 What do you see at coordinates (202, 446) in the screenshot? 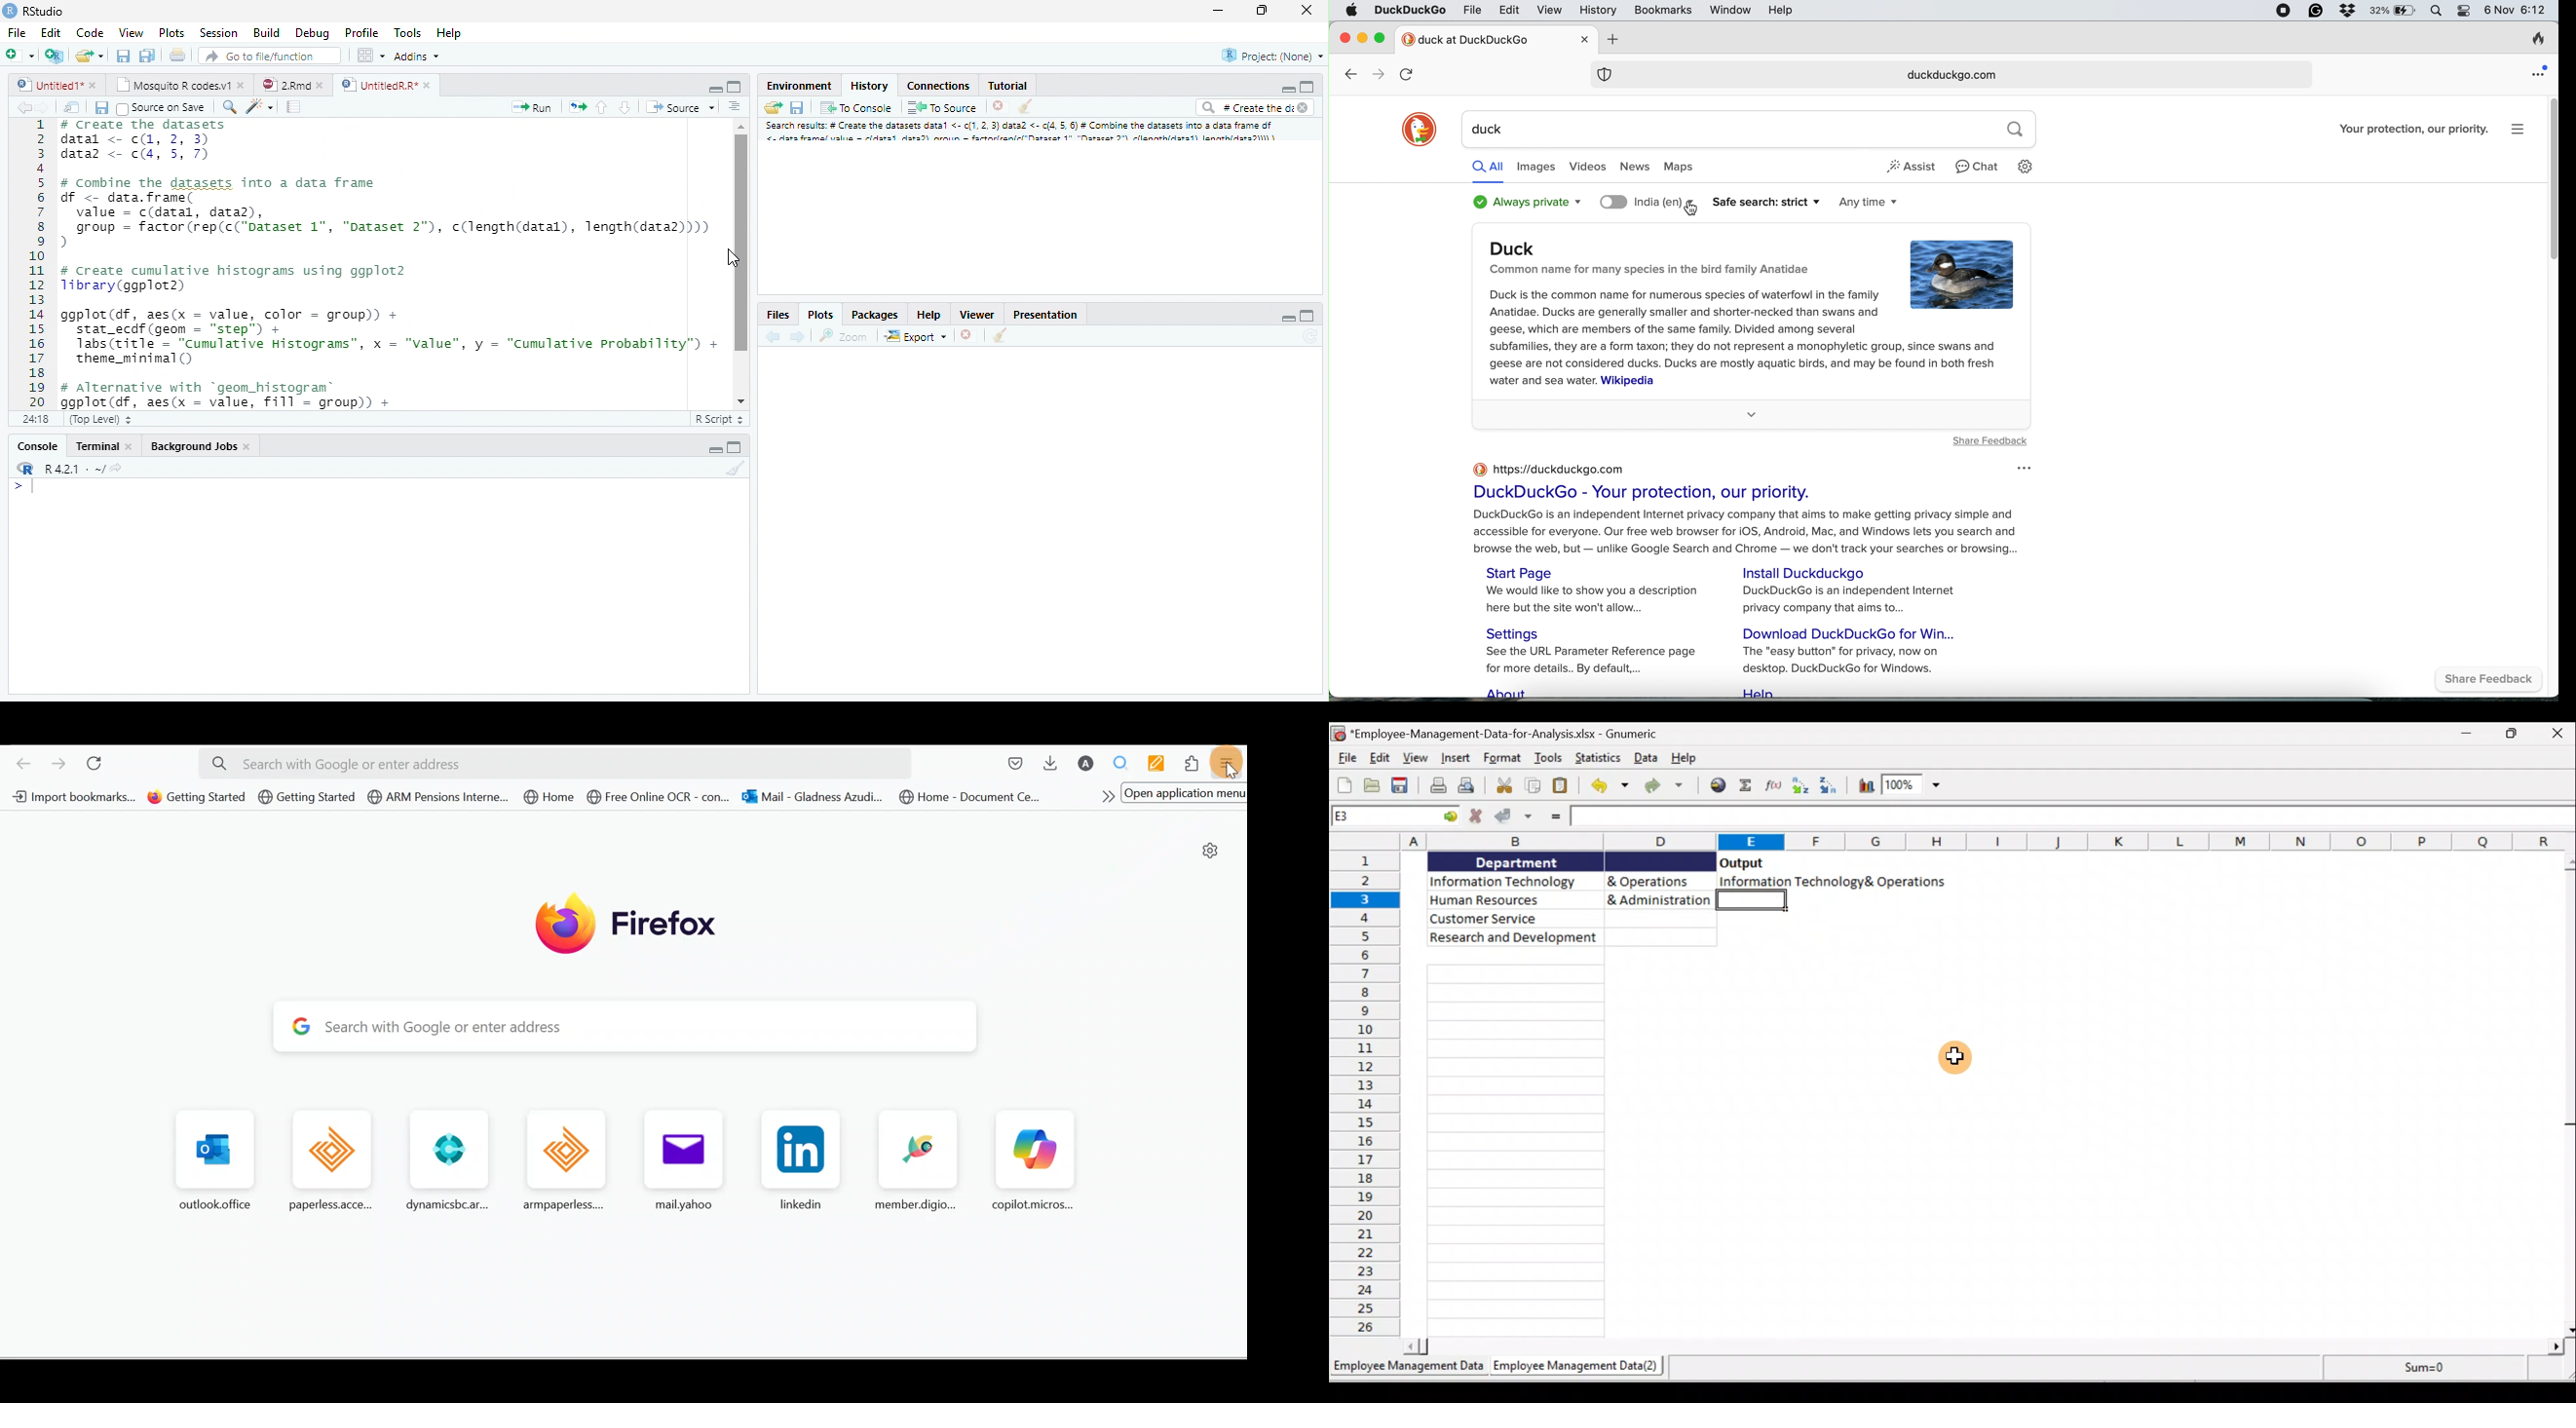
I see `Background Jobs` at bounding box center [202, 446].